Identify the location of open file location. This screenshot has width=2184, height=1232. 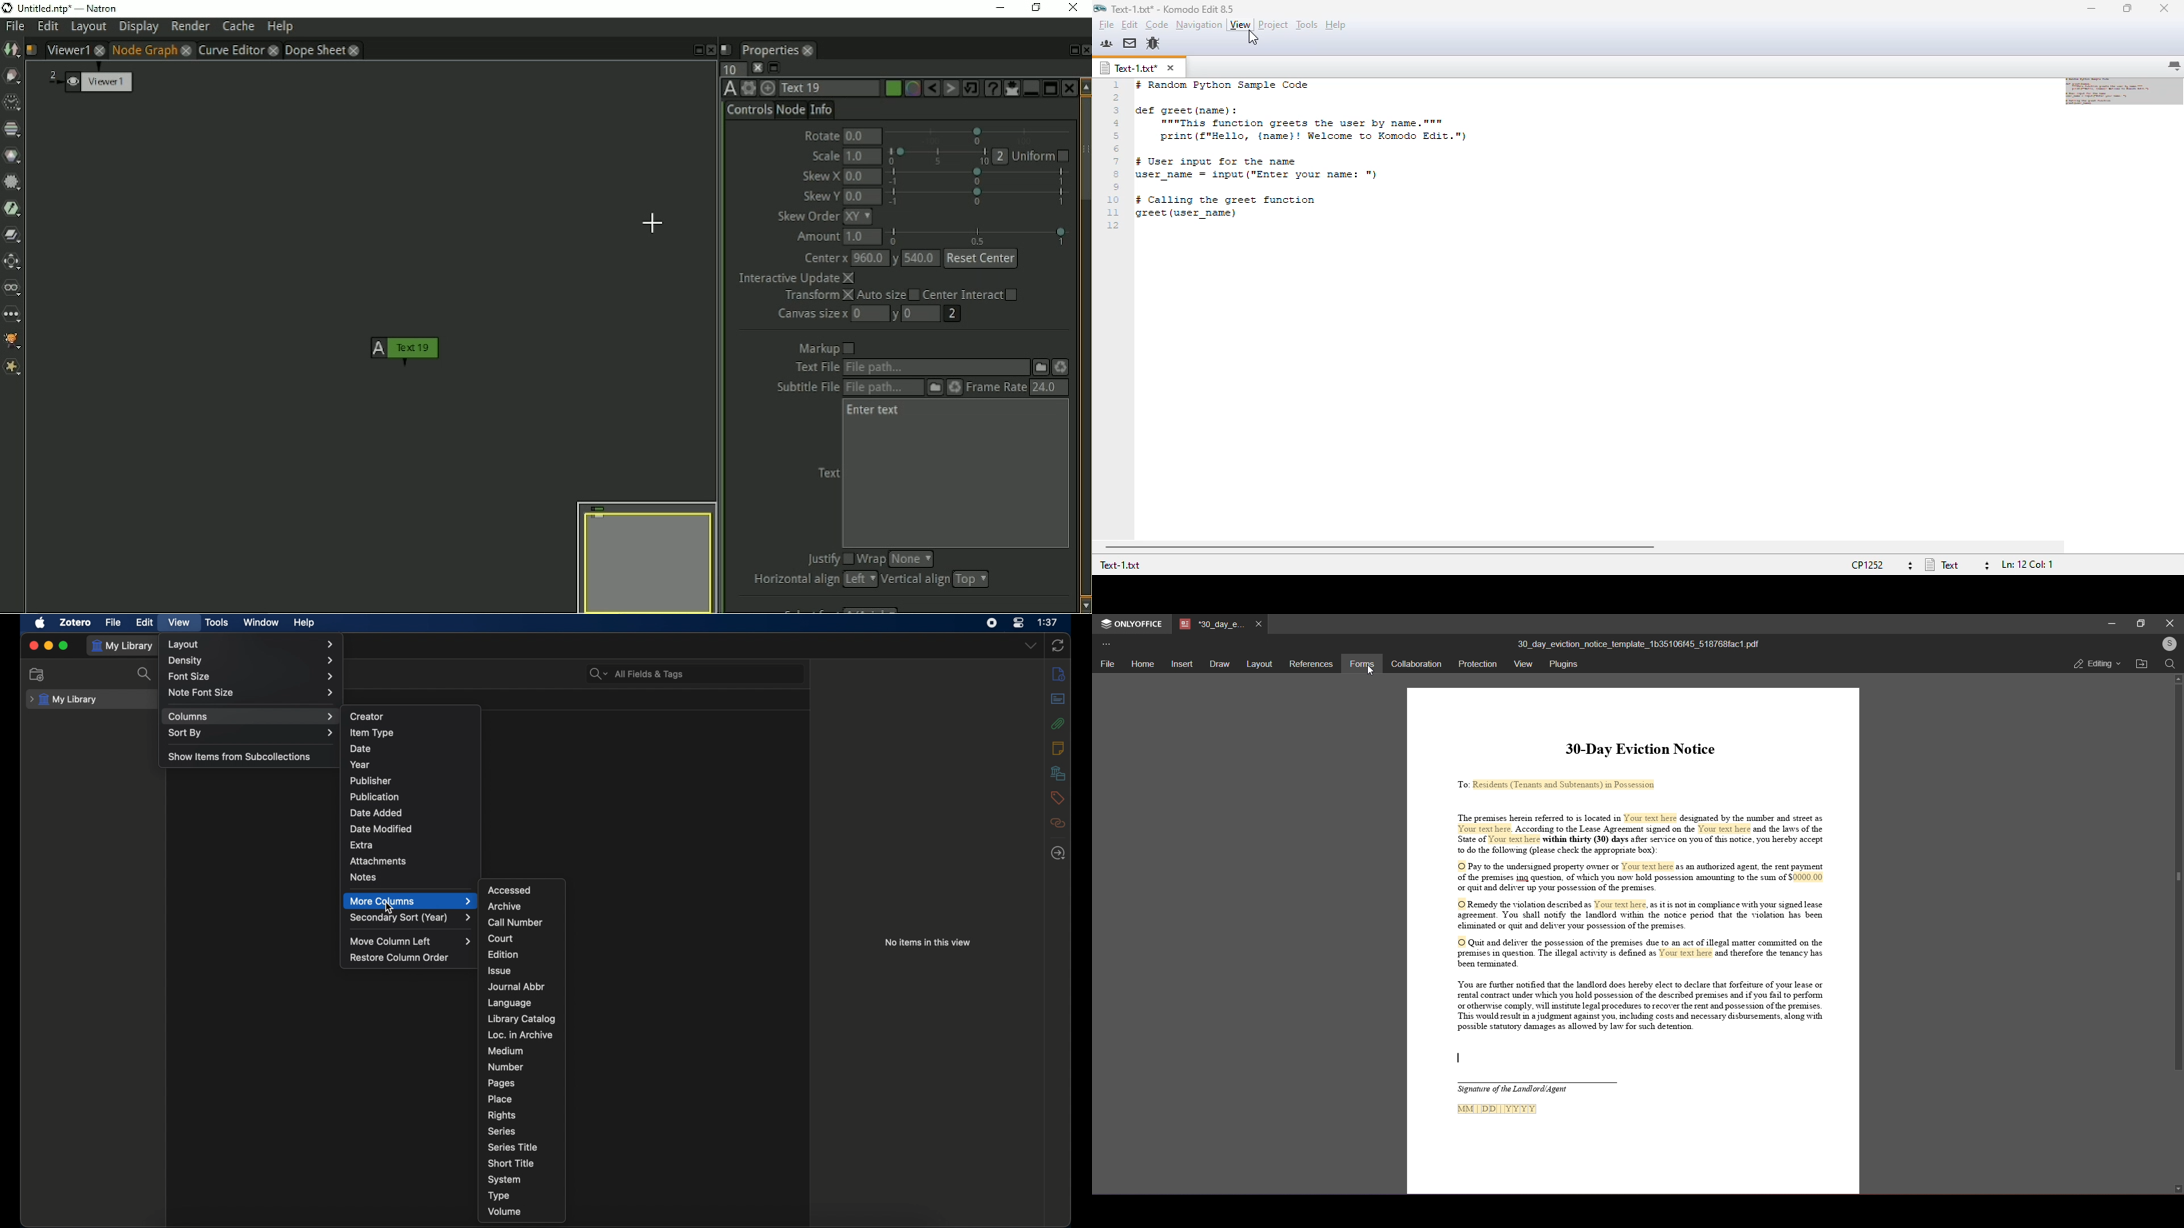
(2141, 664).